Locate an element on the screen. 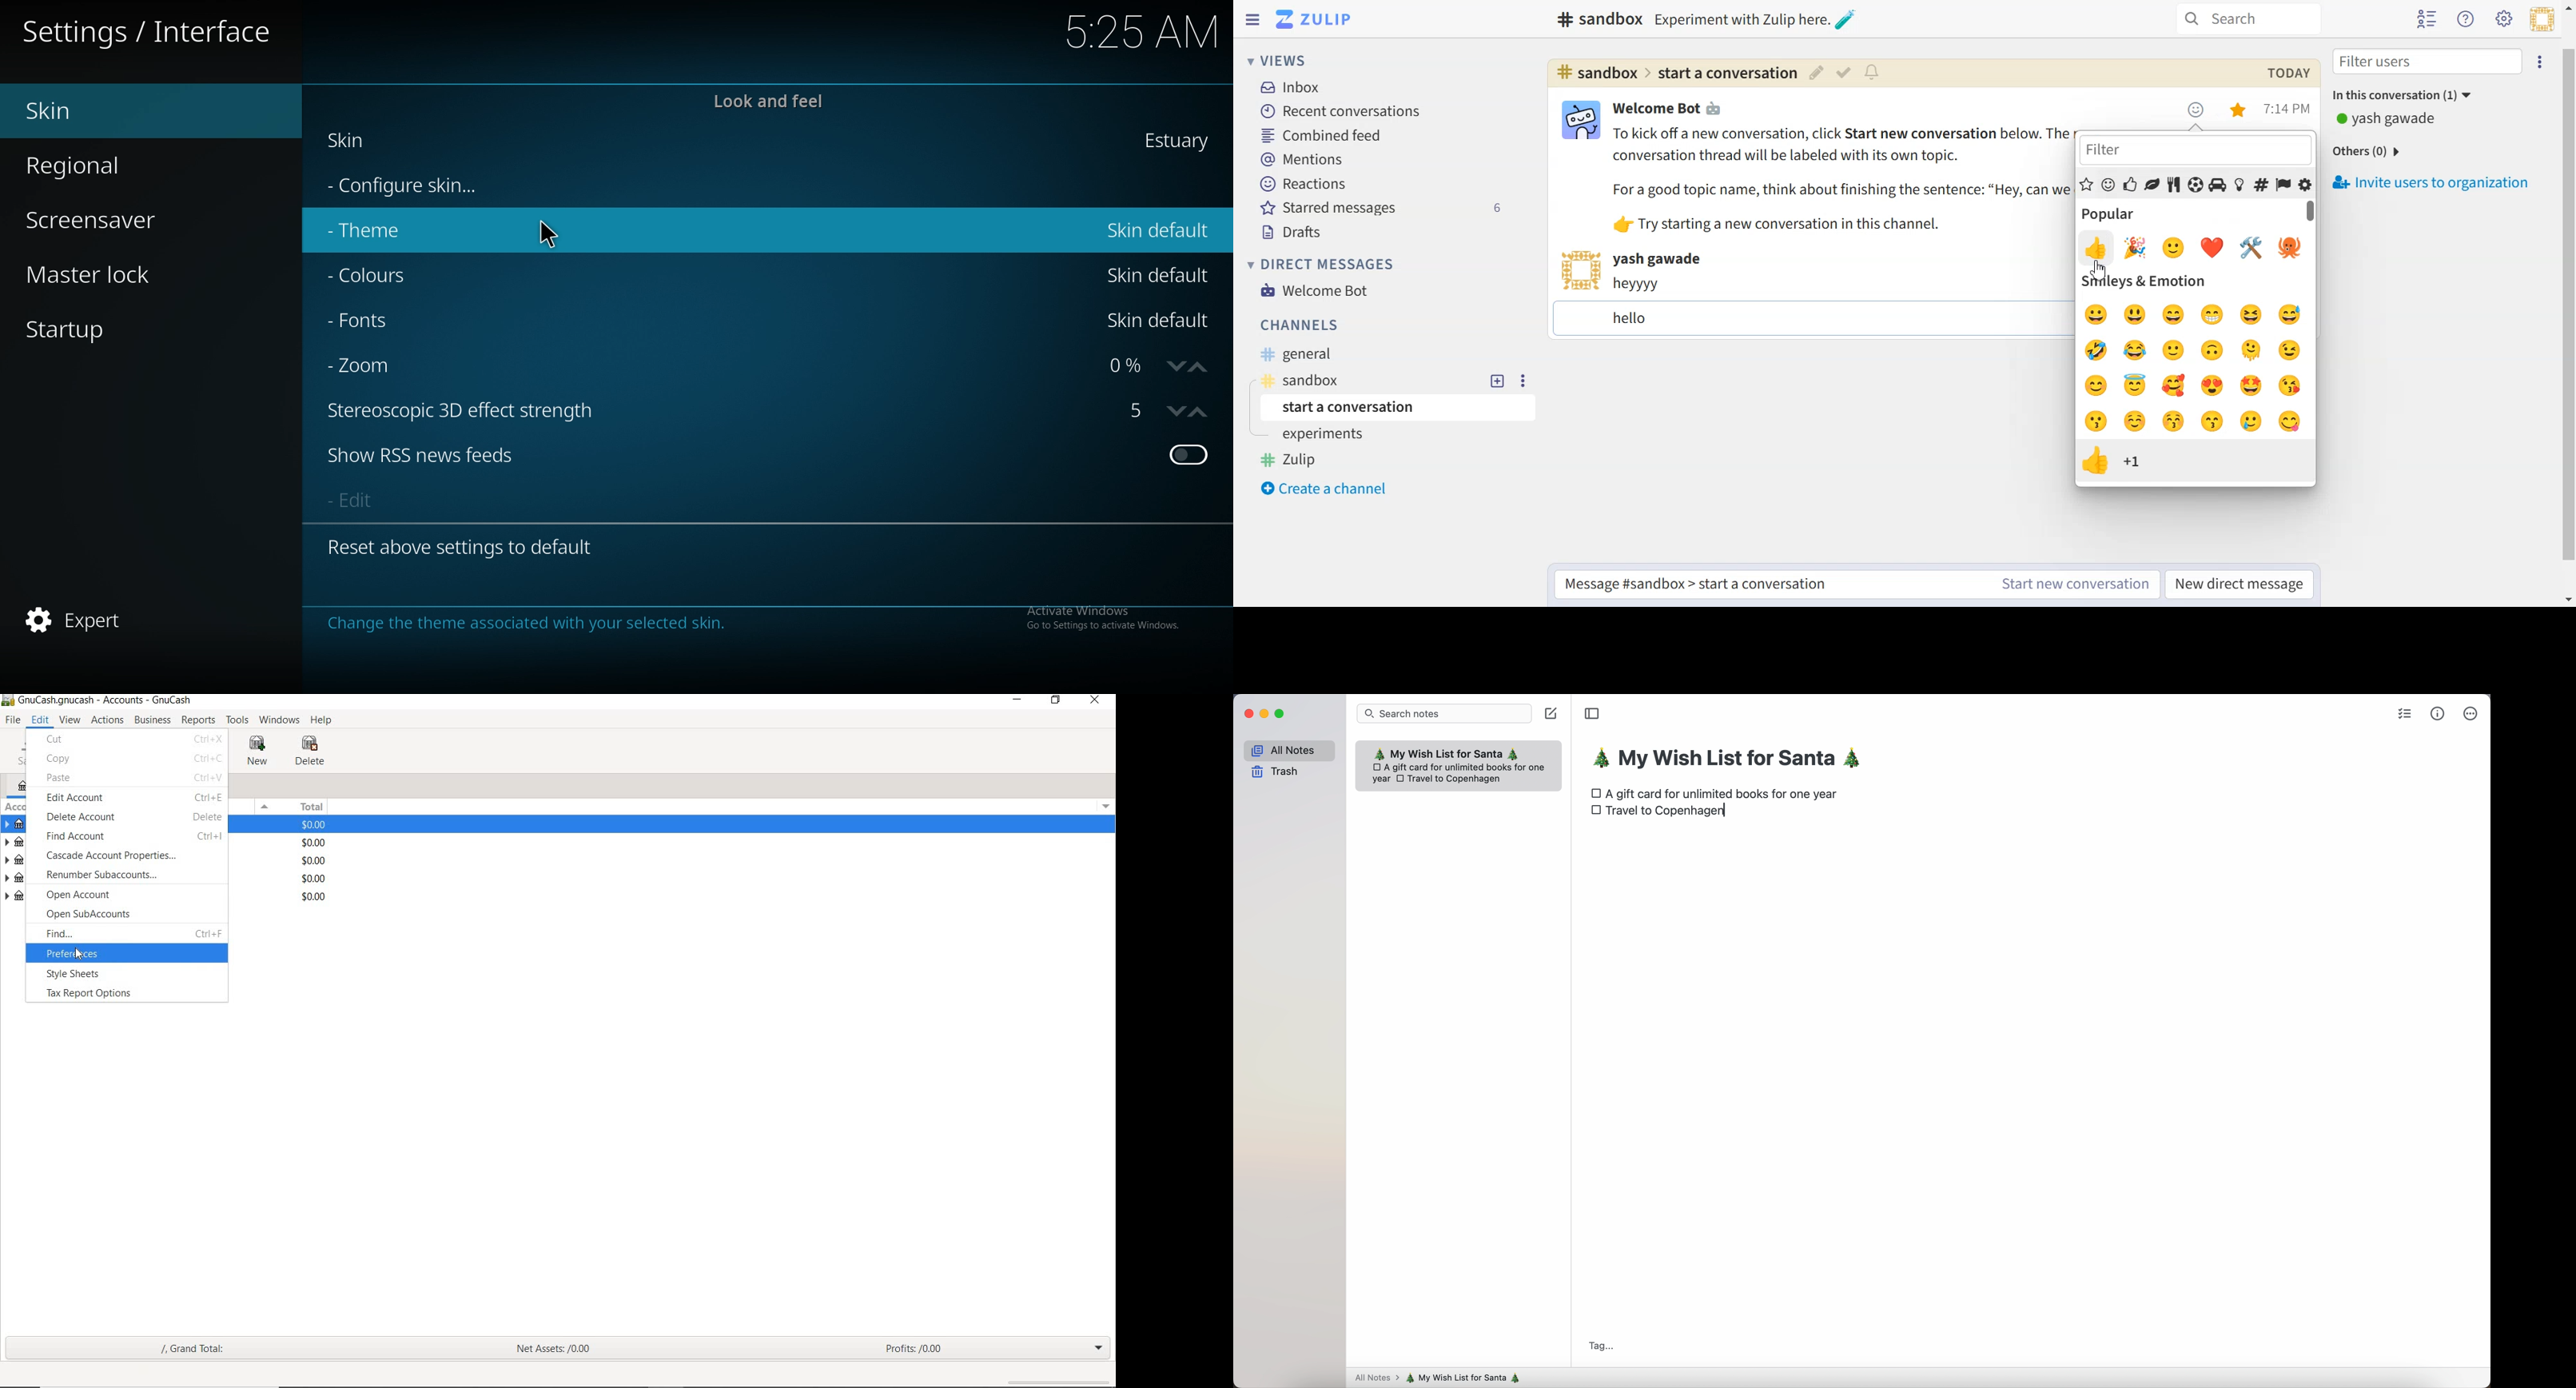  open account is located at coordinates (86, 895).